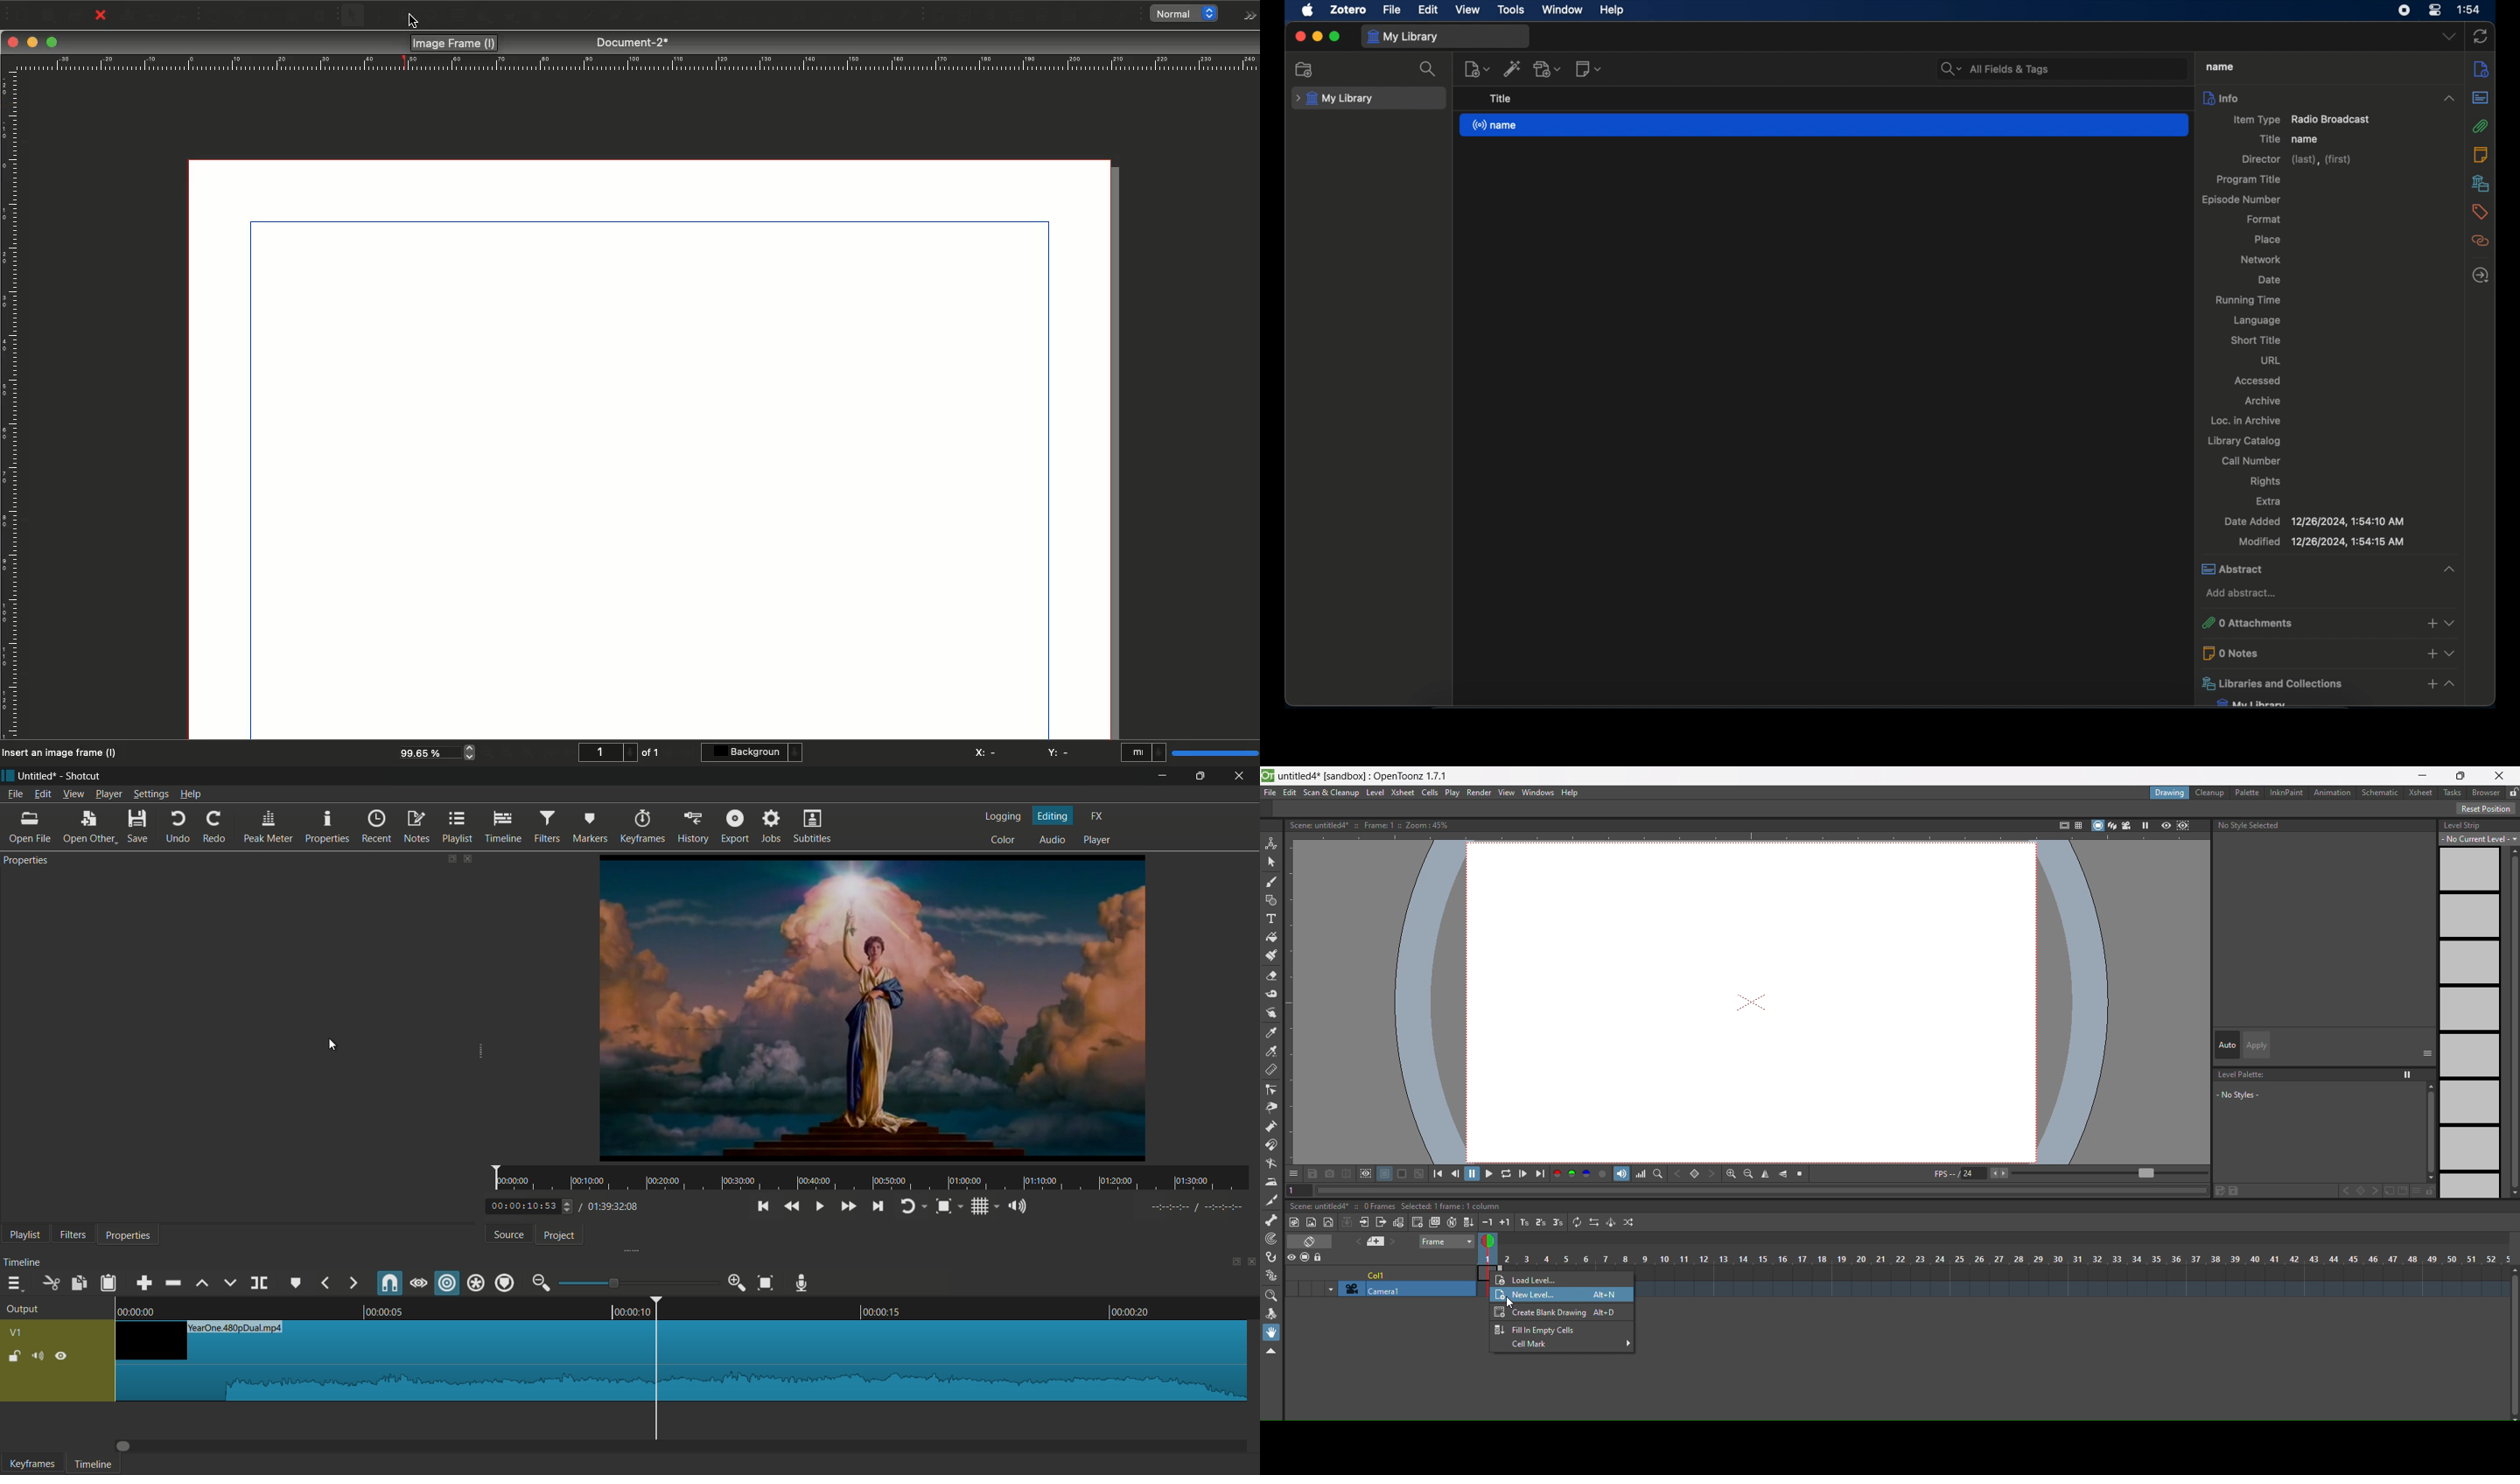 The height and width of the screenshot is (1484, 2520). Describe the element at coordinates (11, 406) in the screenshot. I see `Ruler` at that location.